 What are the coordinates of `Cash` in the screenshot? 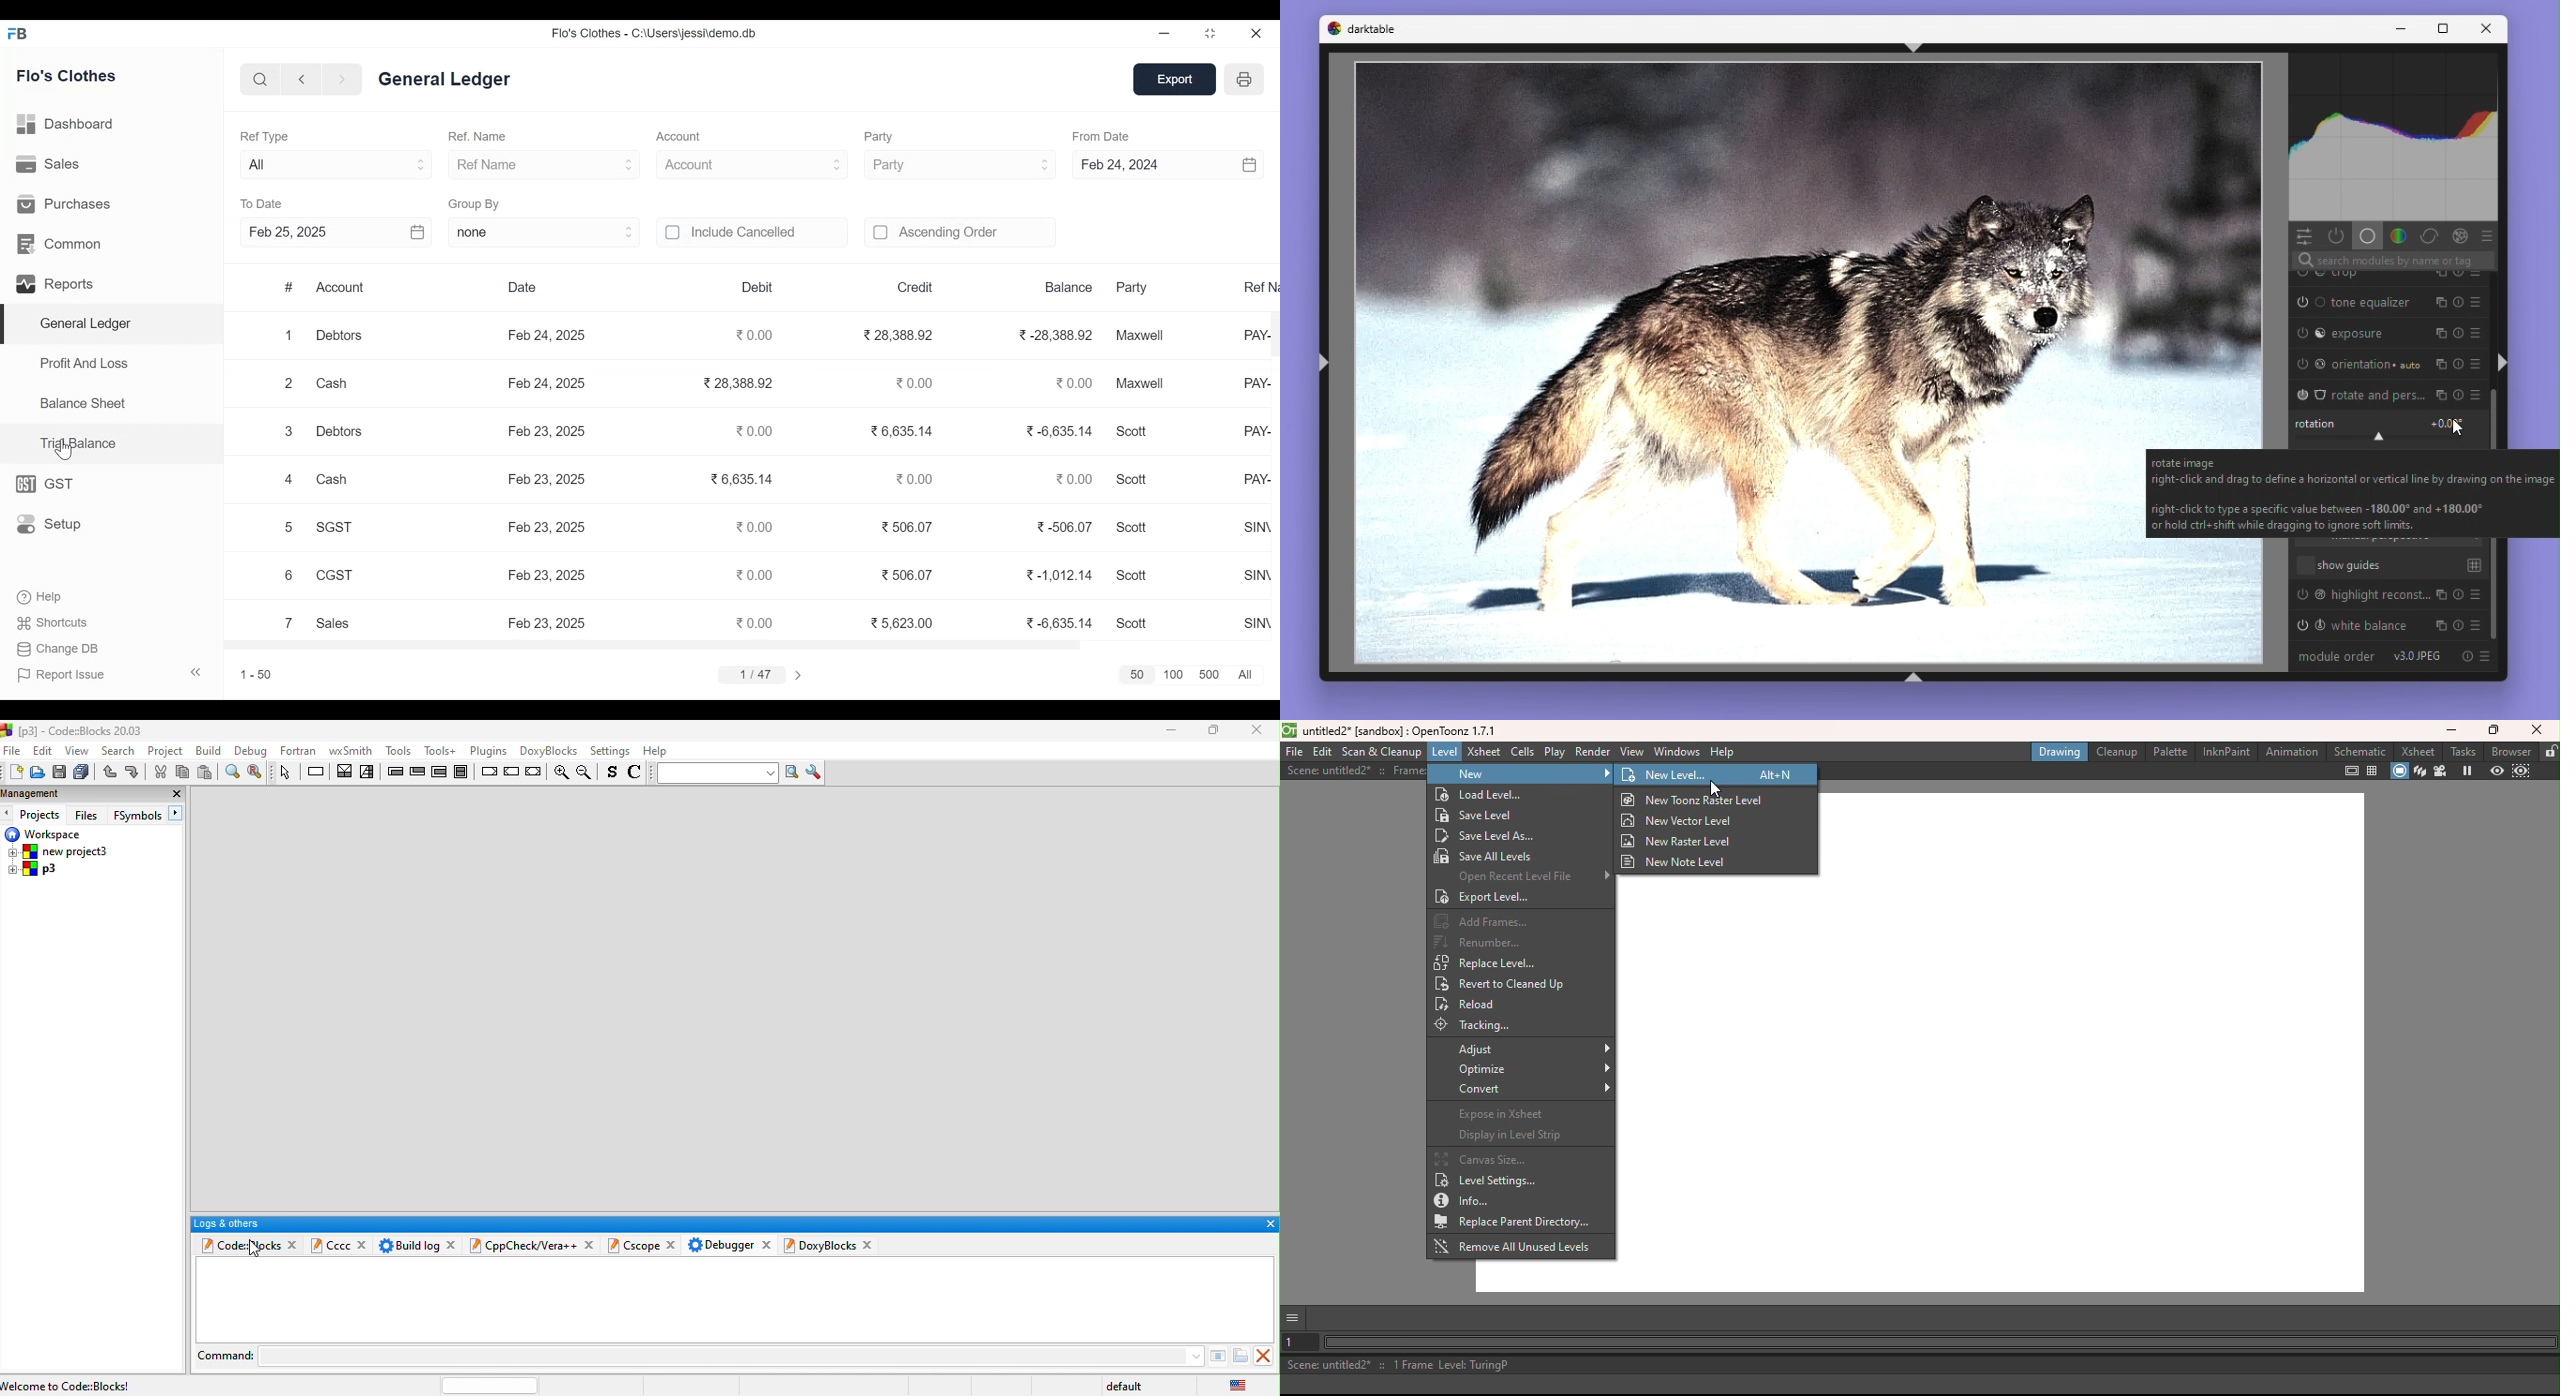 It's located at (331, 479).